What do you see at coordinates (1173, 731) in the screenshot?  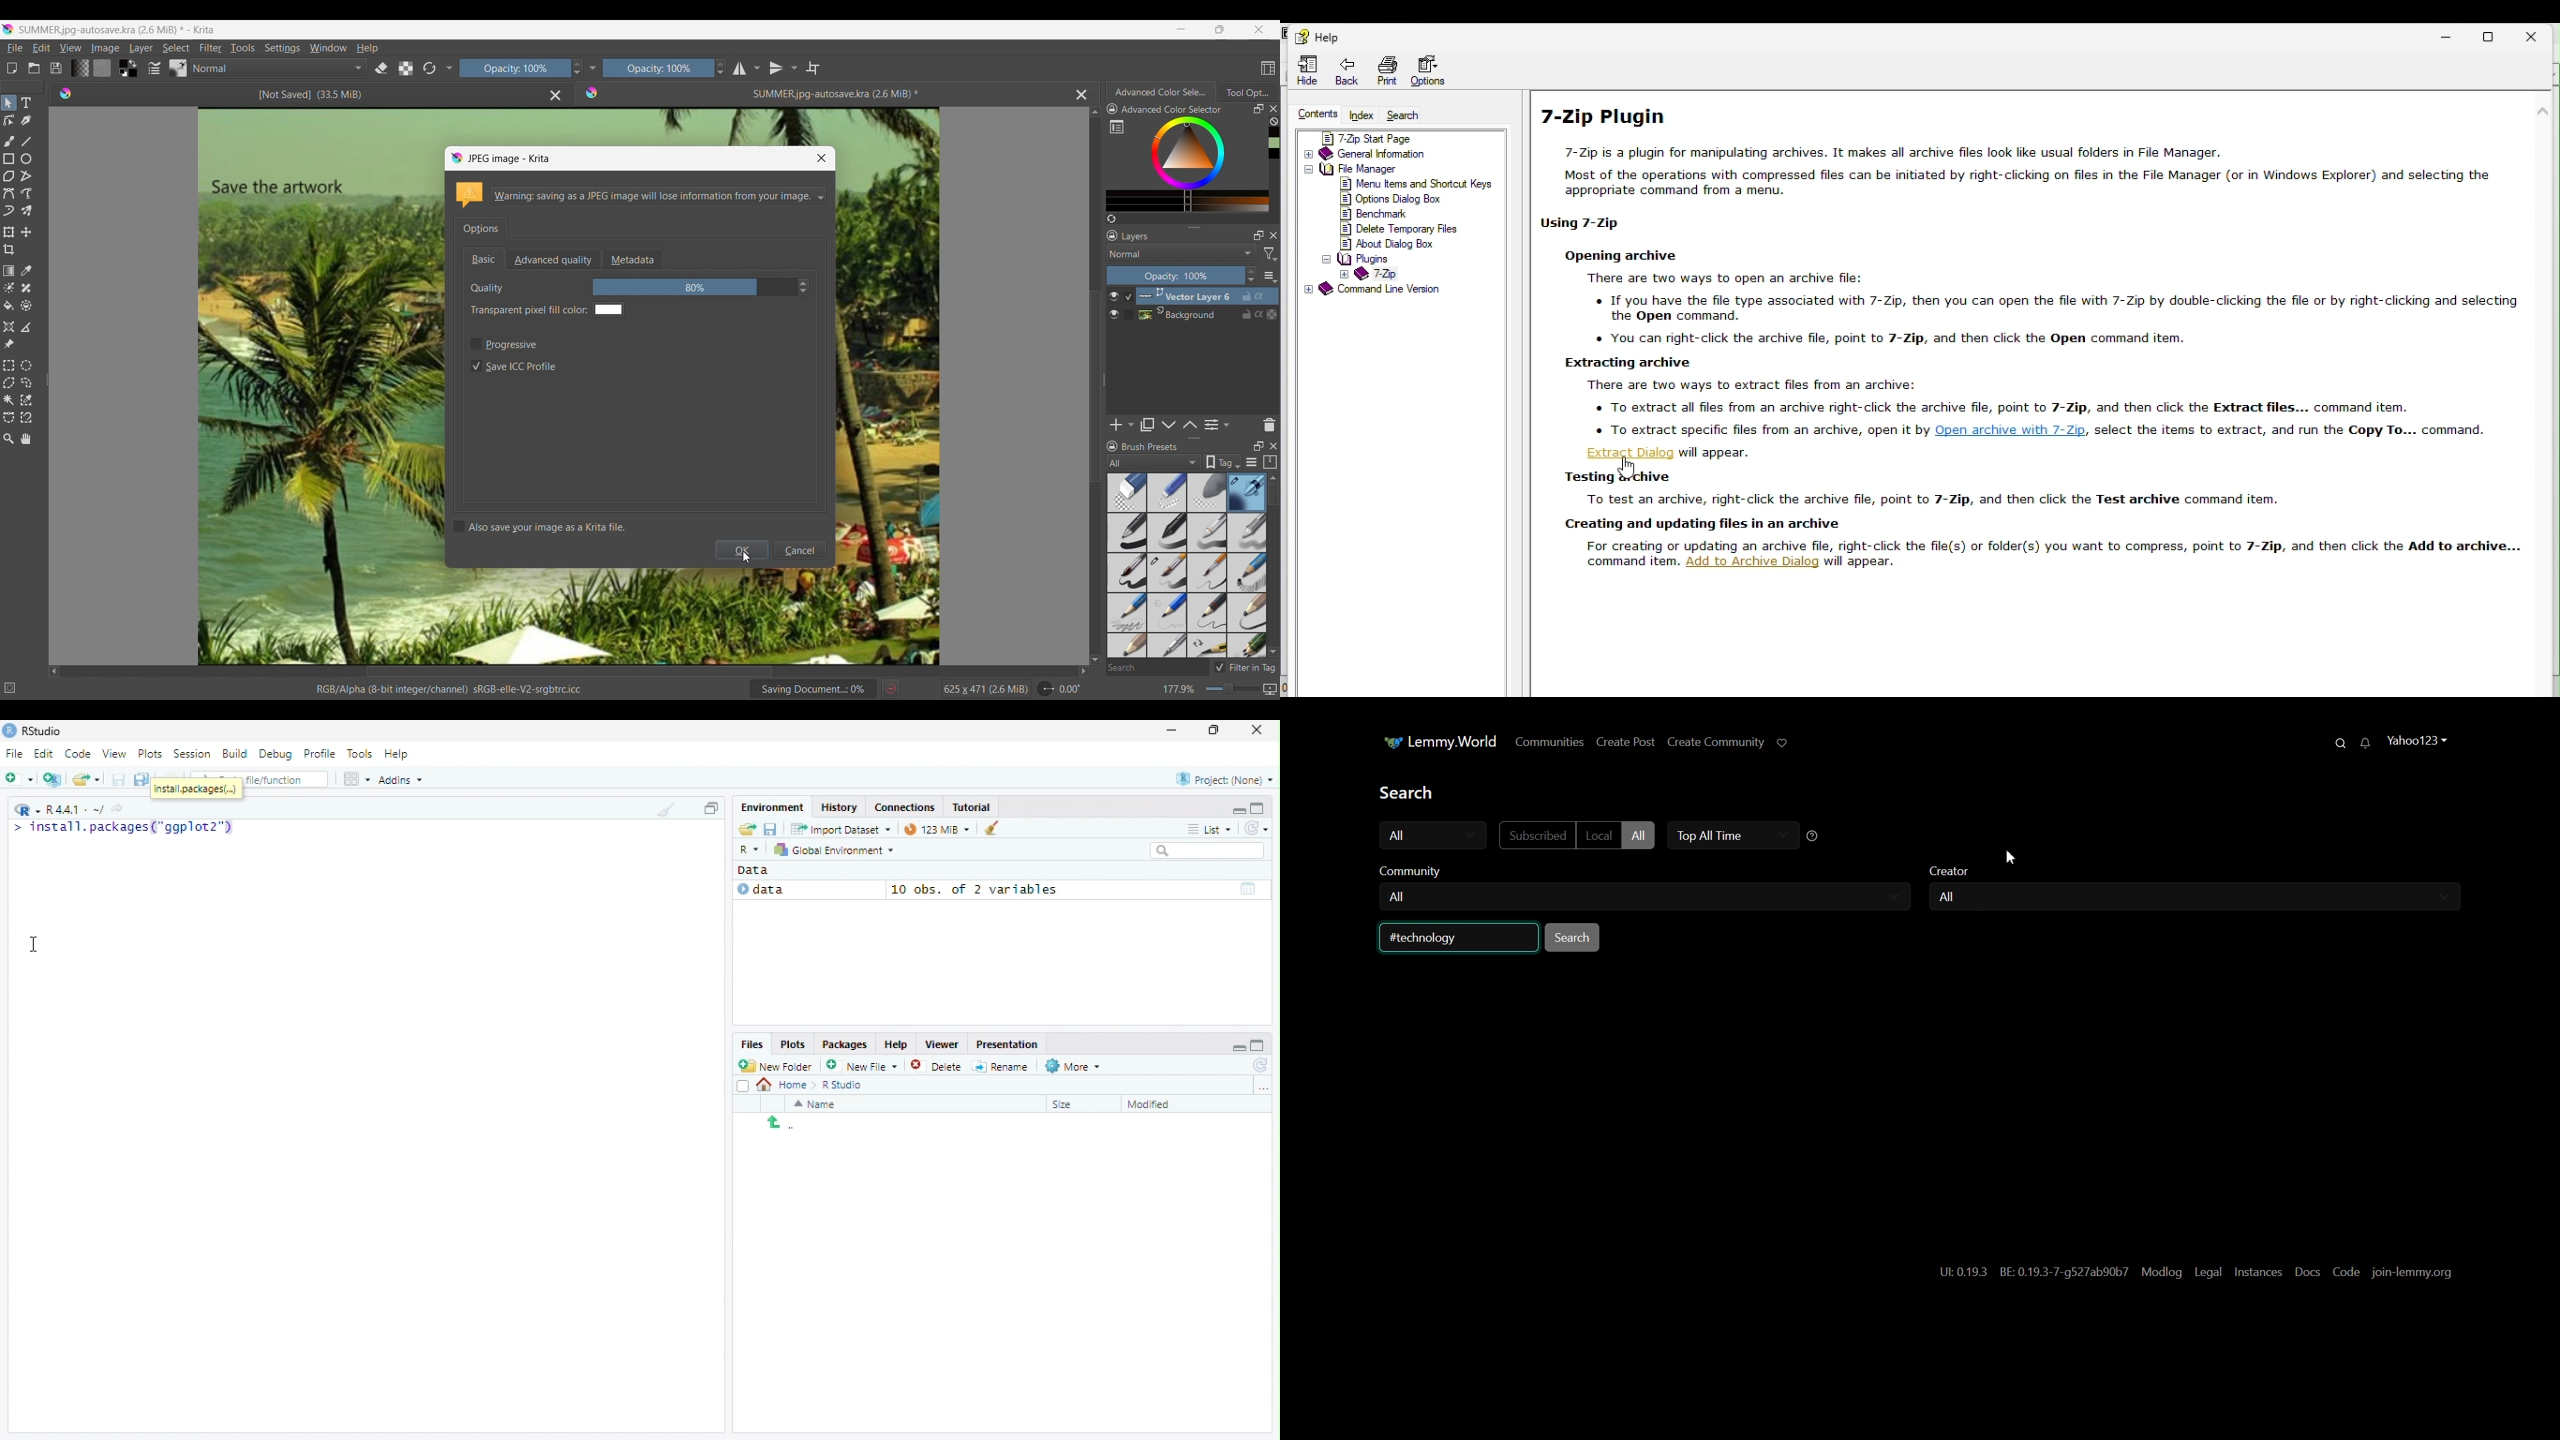 I see `minimize` at bounding box center [1173, 731].